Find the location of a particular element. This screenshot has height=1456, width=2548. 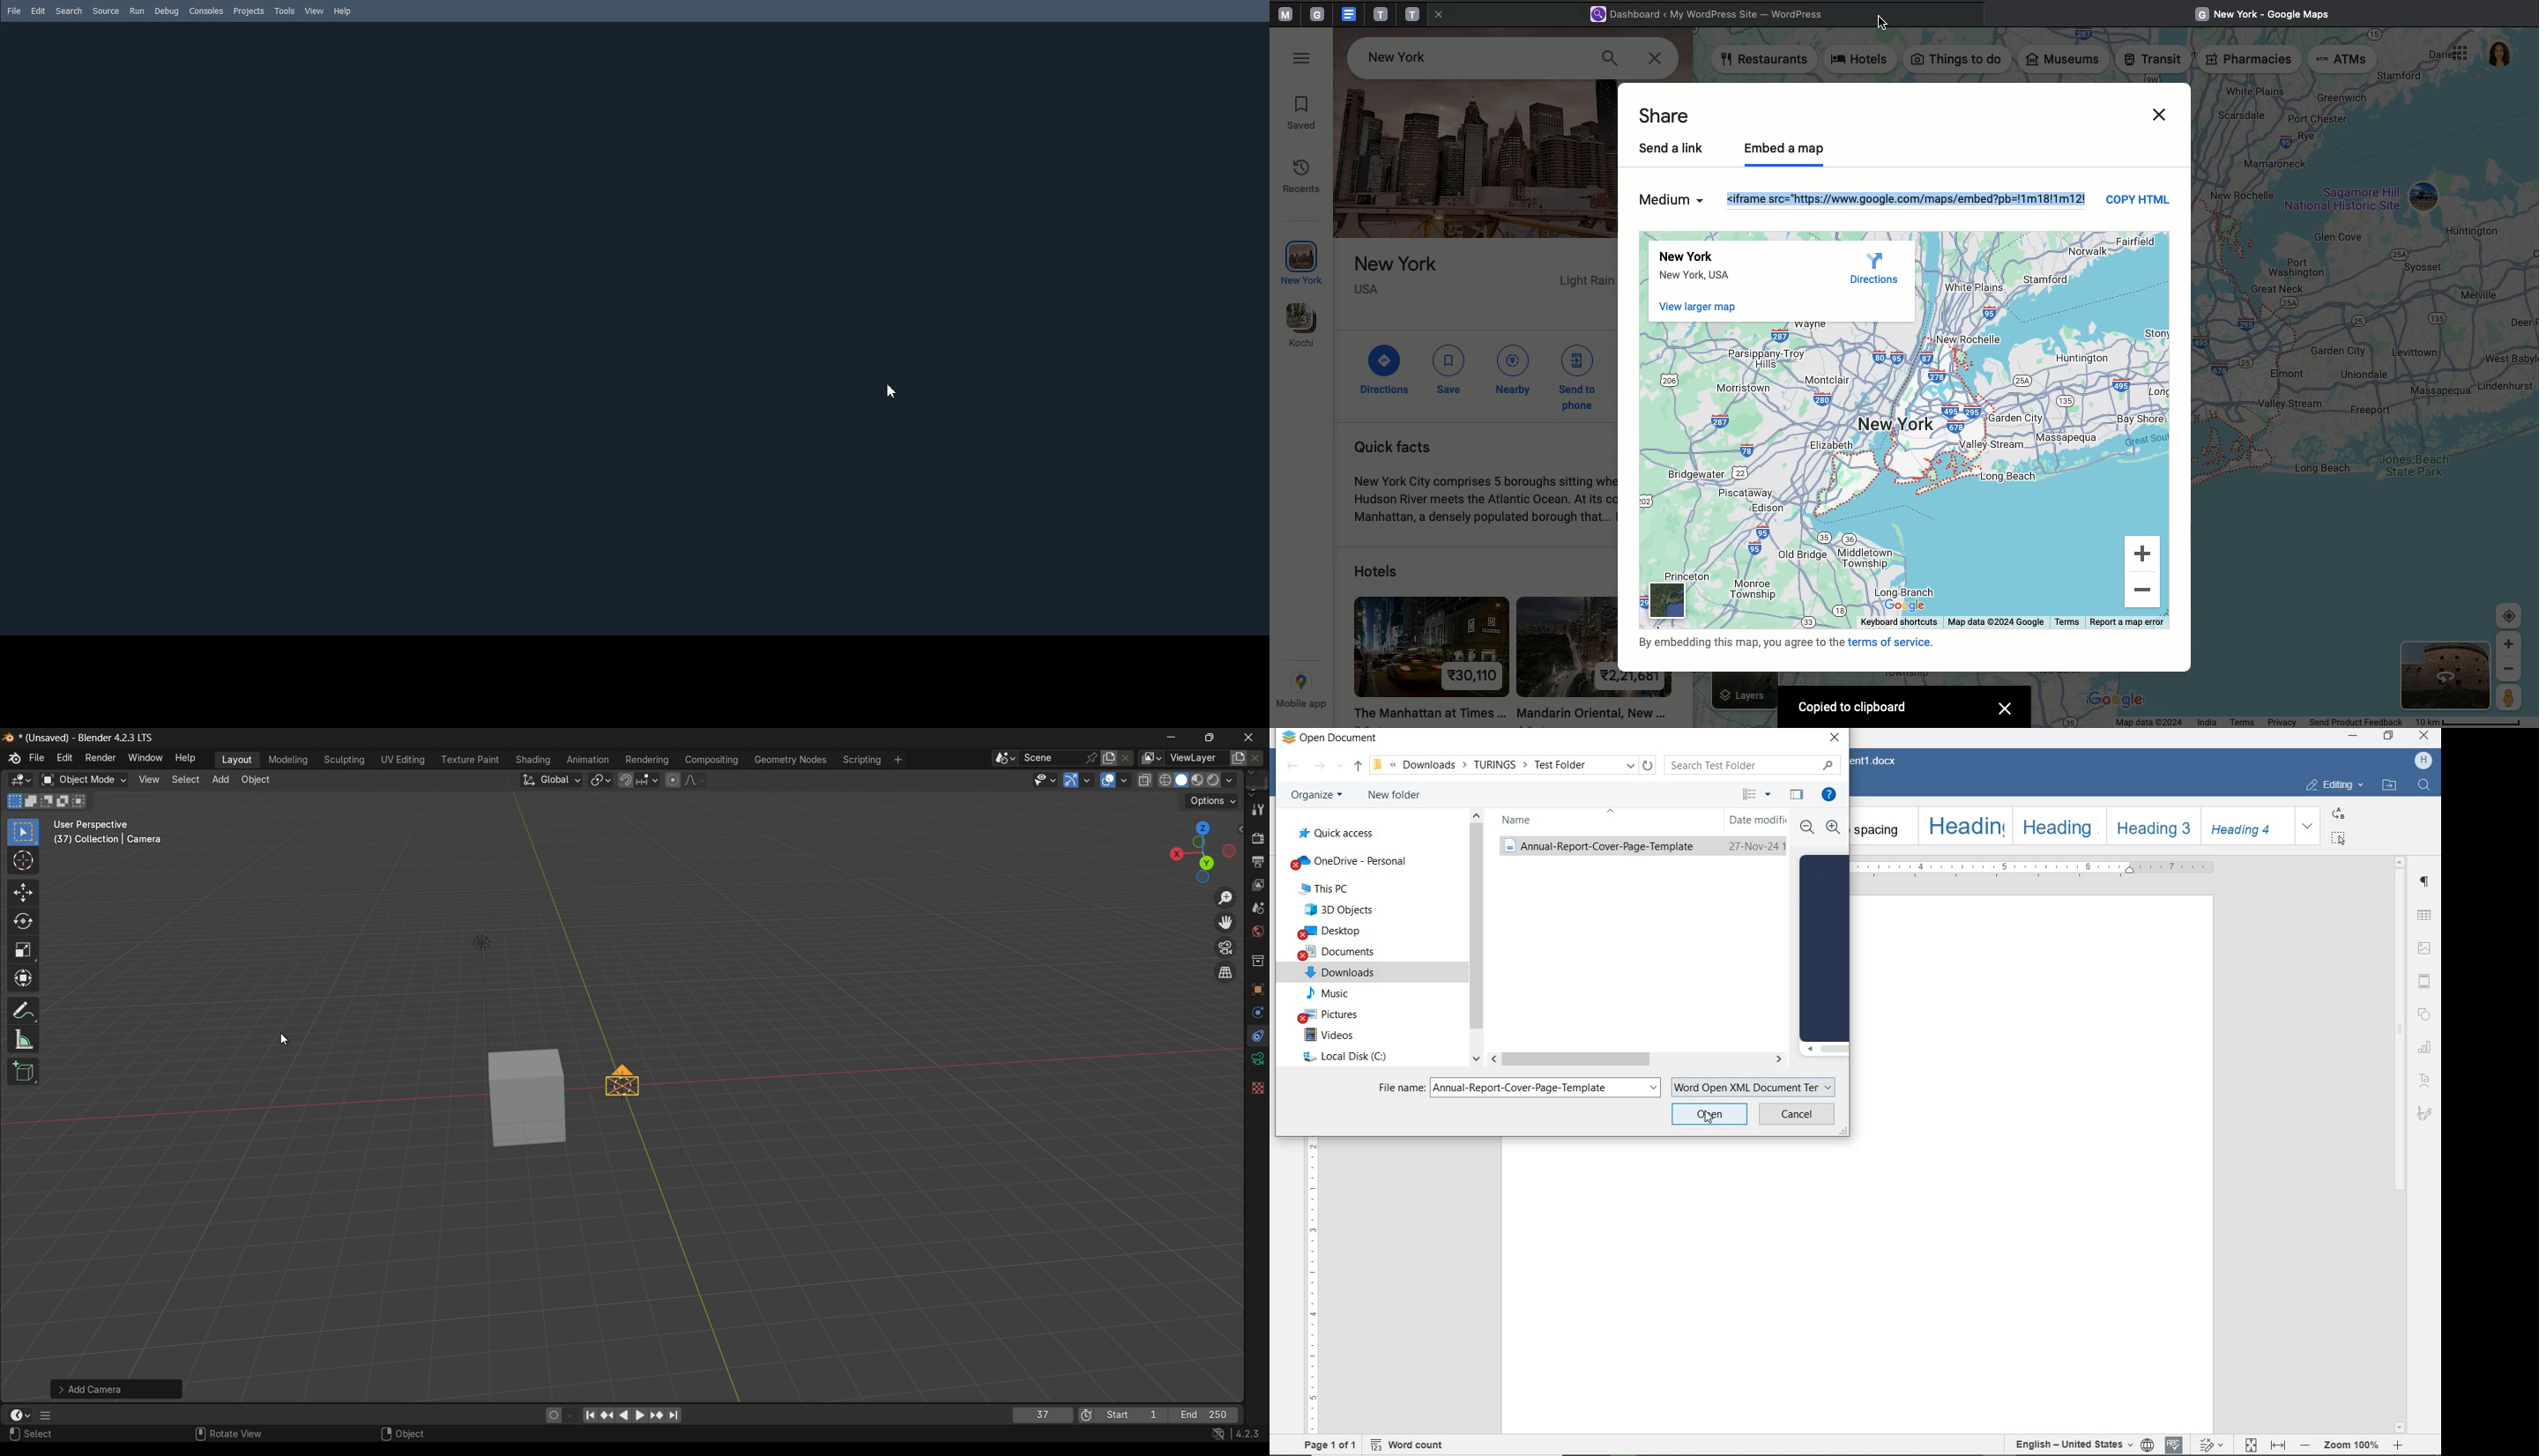

select is located at coordinates (183, 779).